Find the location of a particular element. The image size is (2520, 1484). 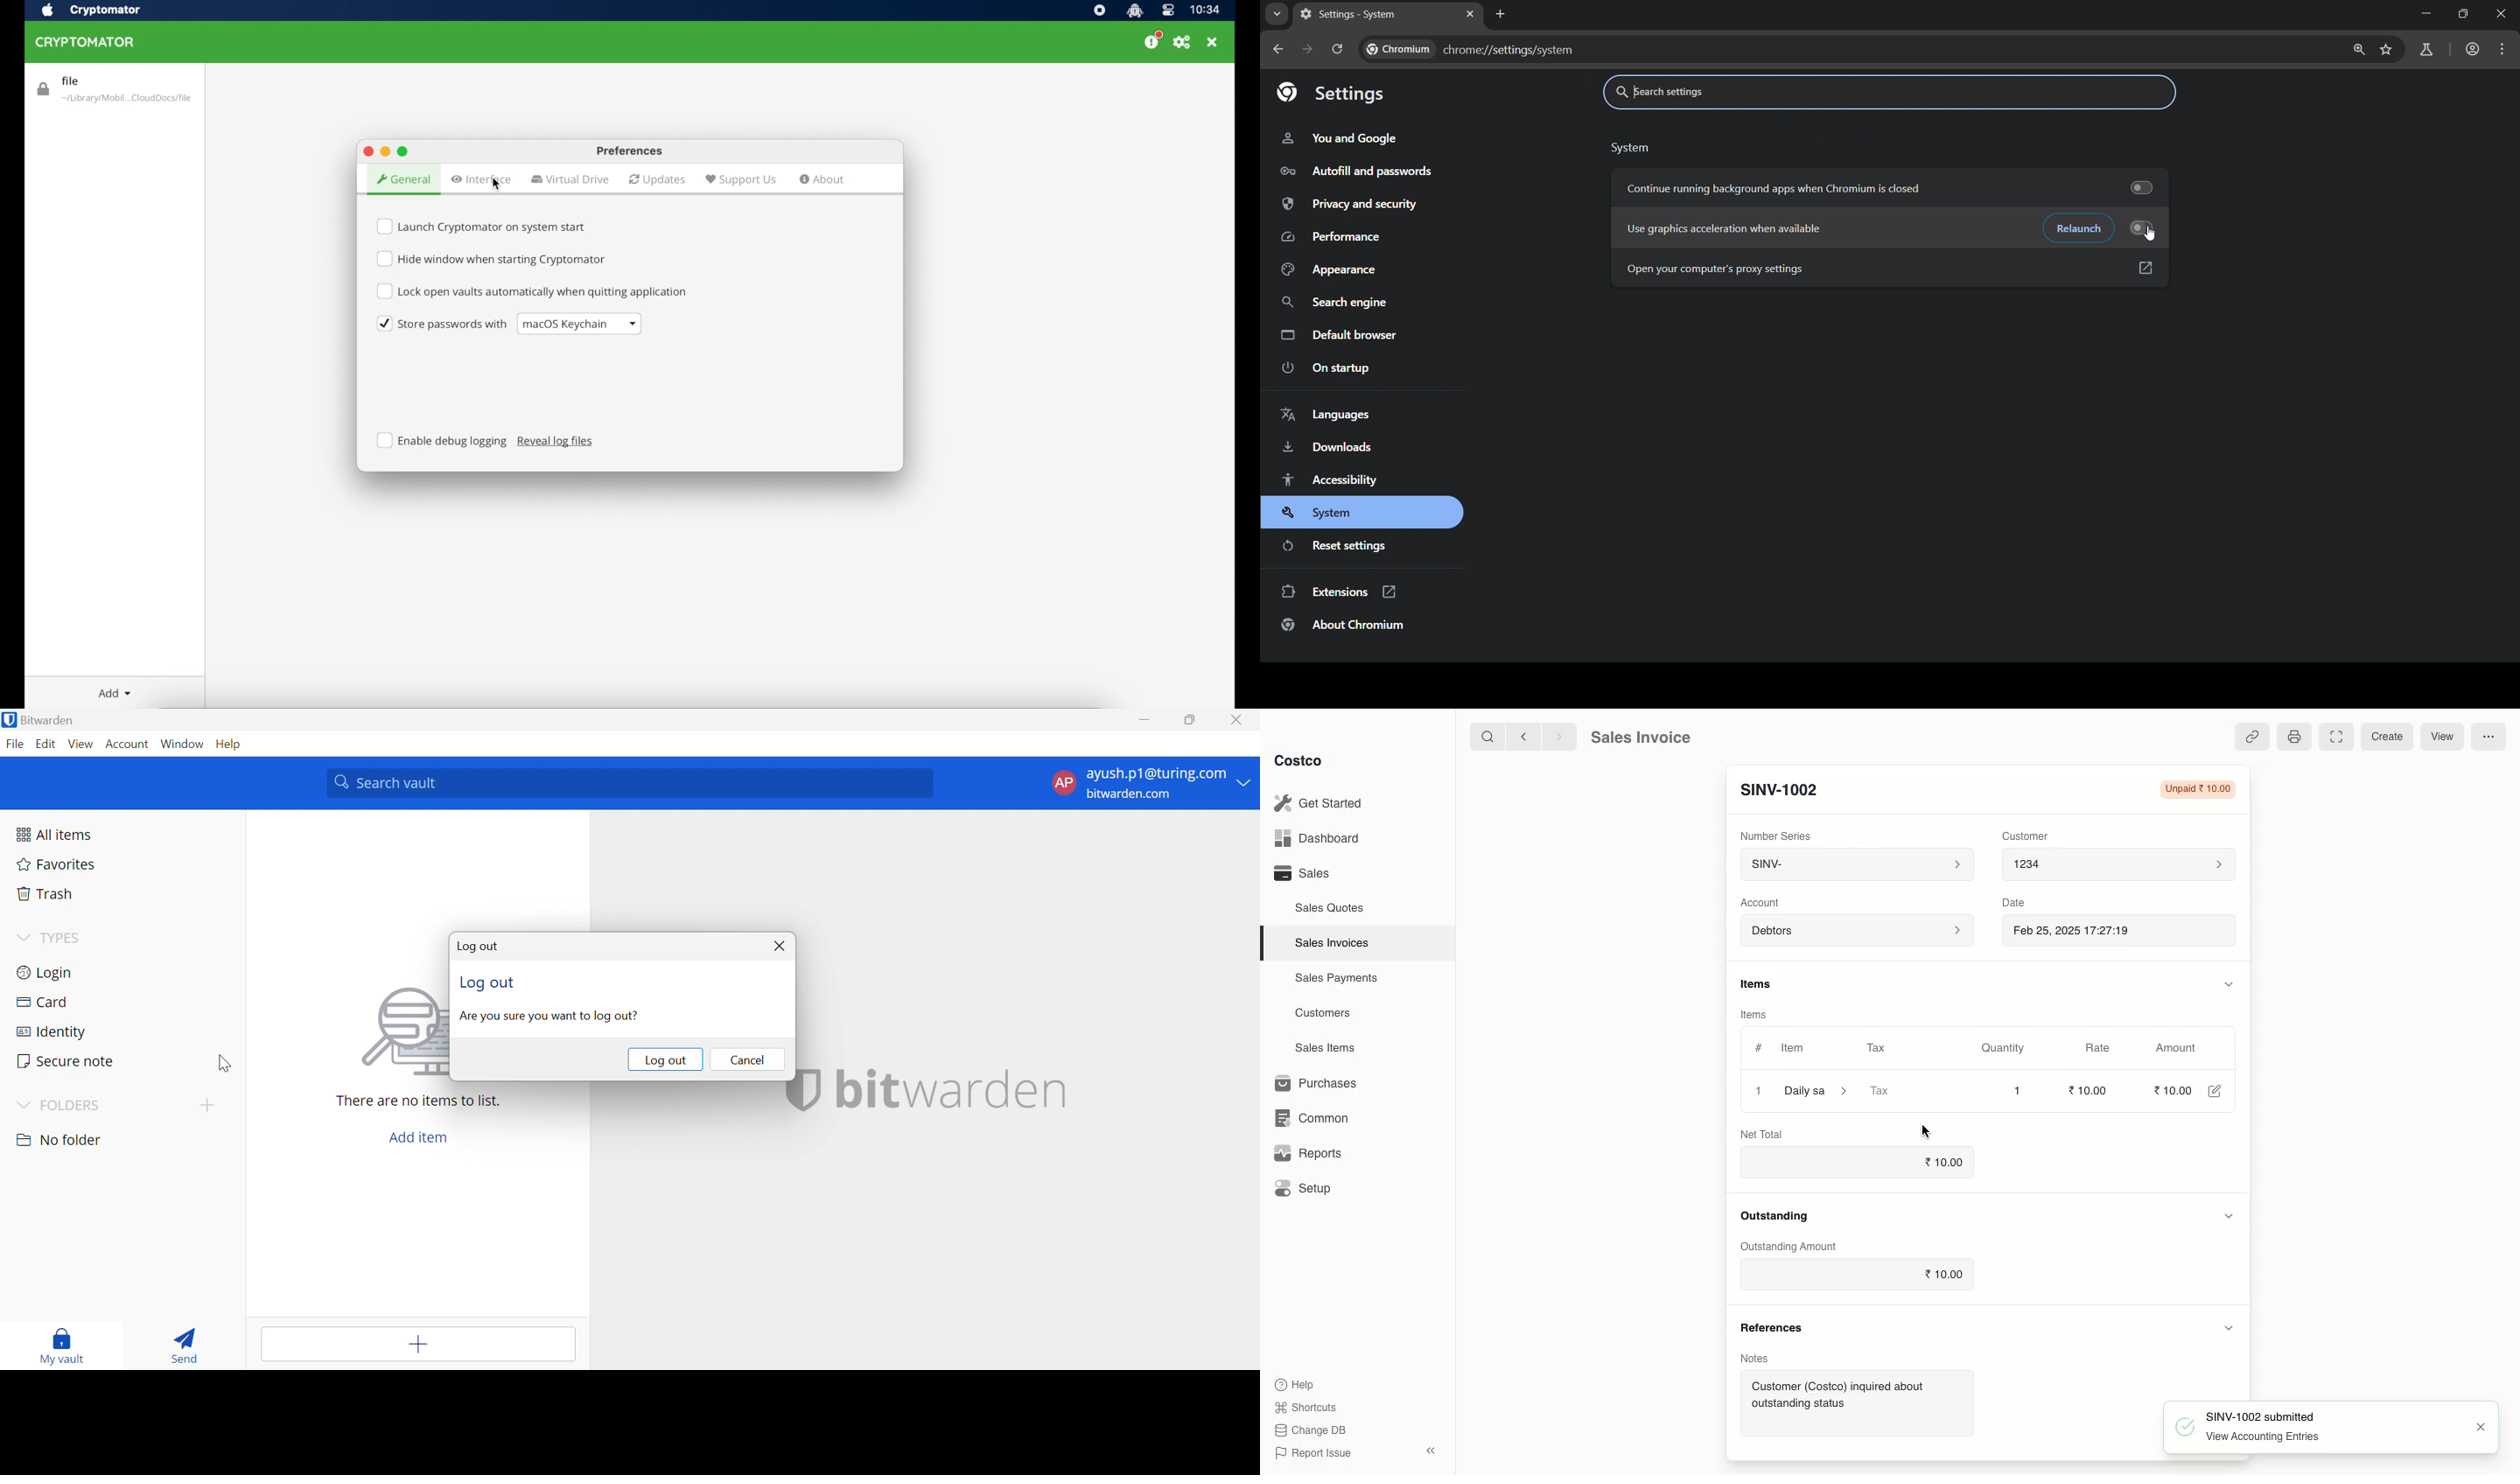

Reports is located at coordinates (1308, 1155).